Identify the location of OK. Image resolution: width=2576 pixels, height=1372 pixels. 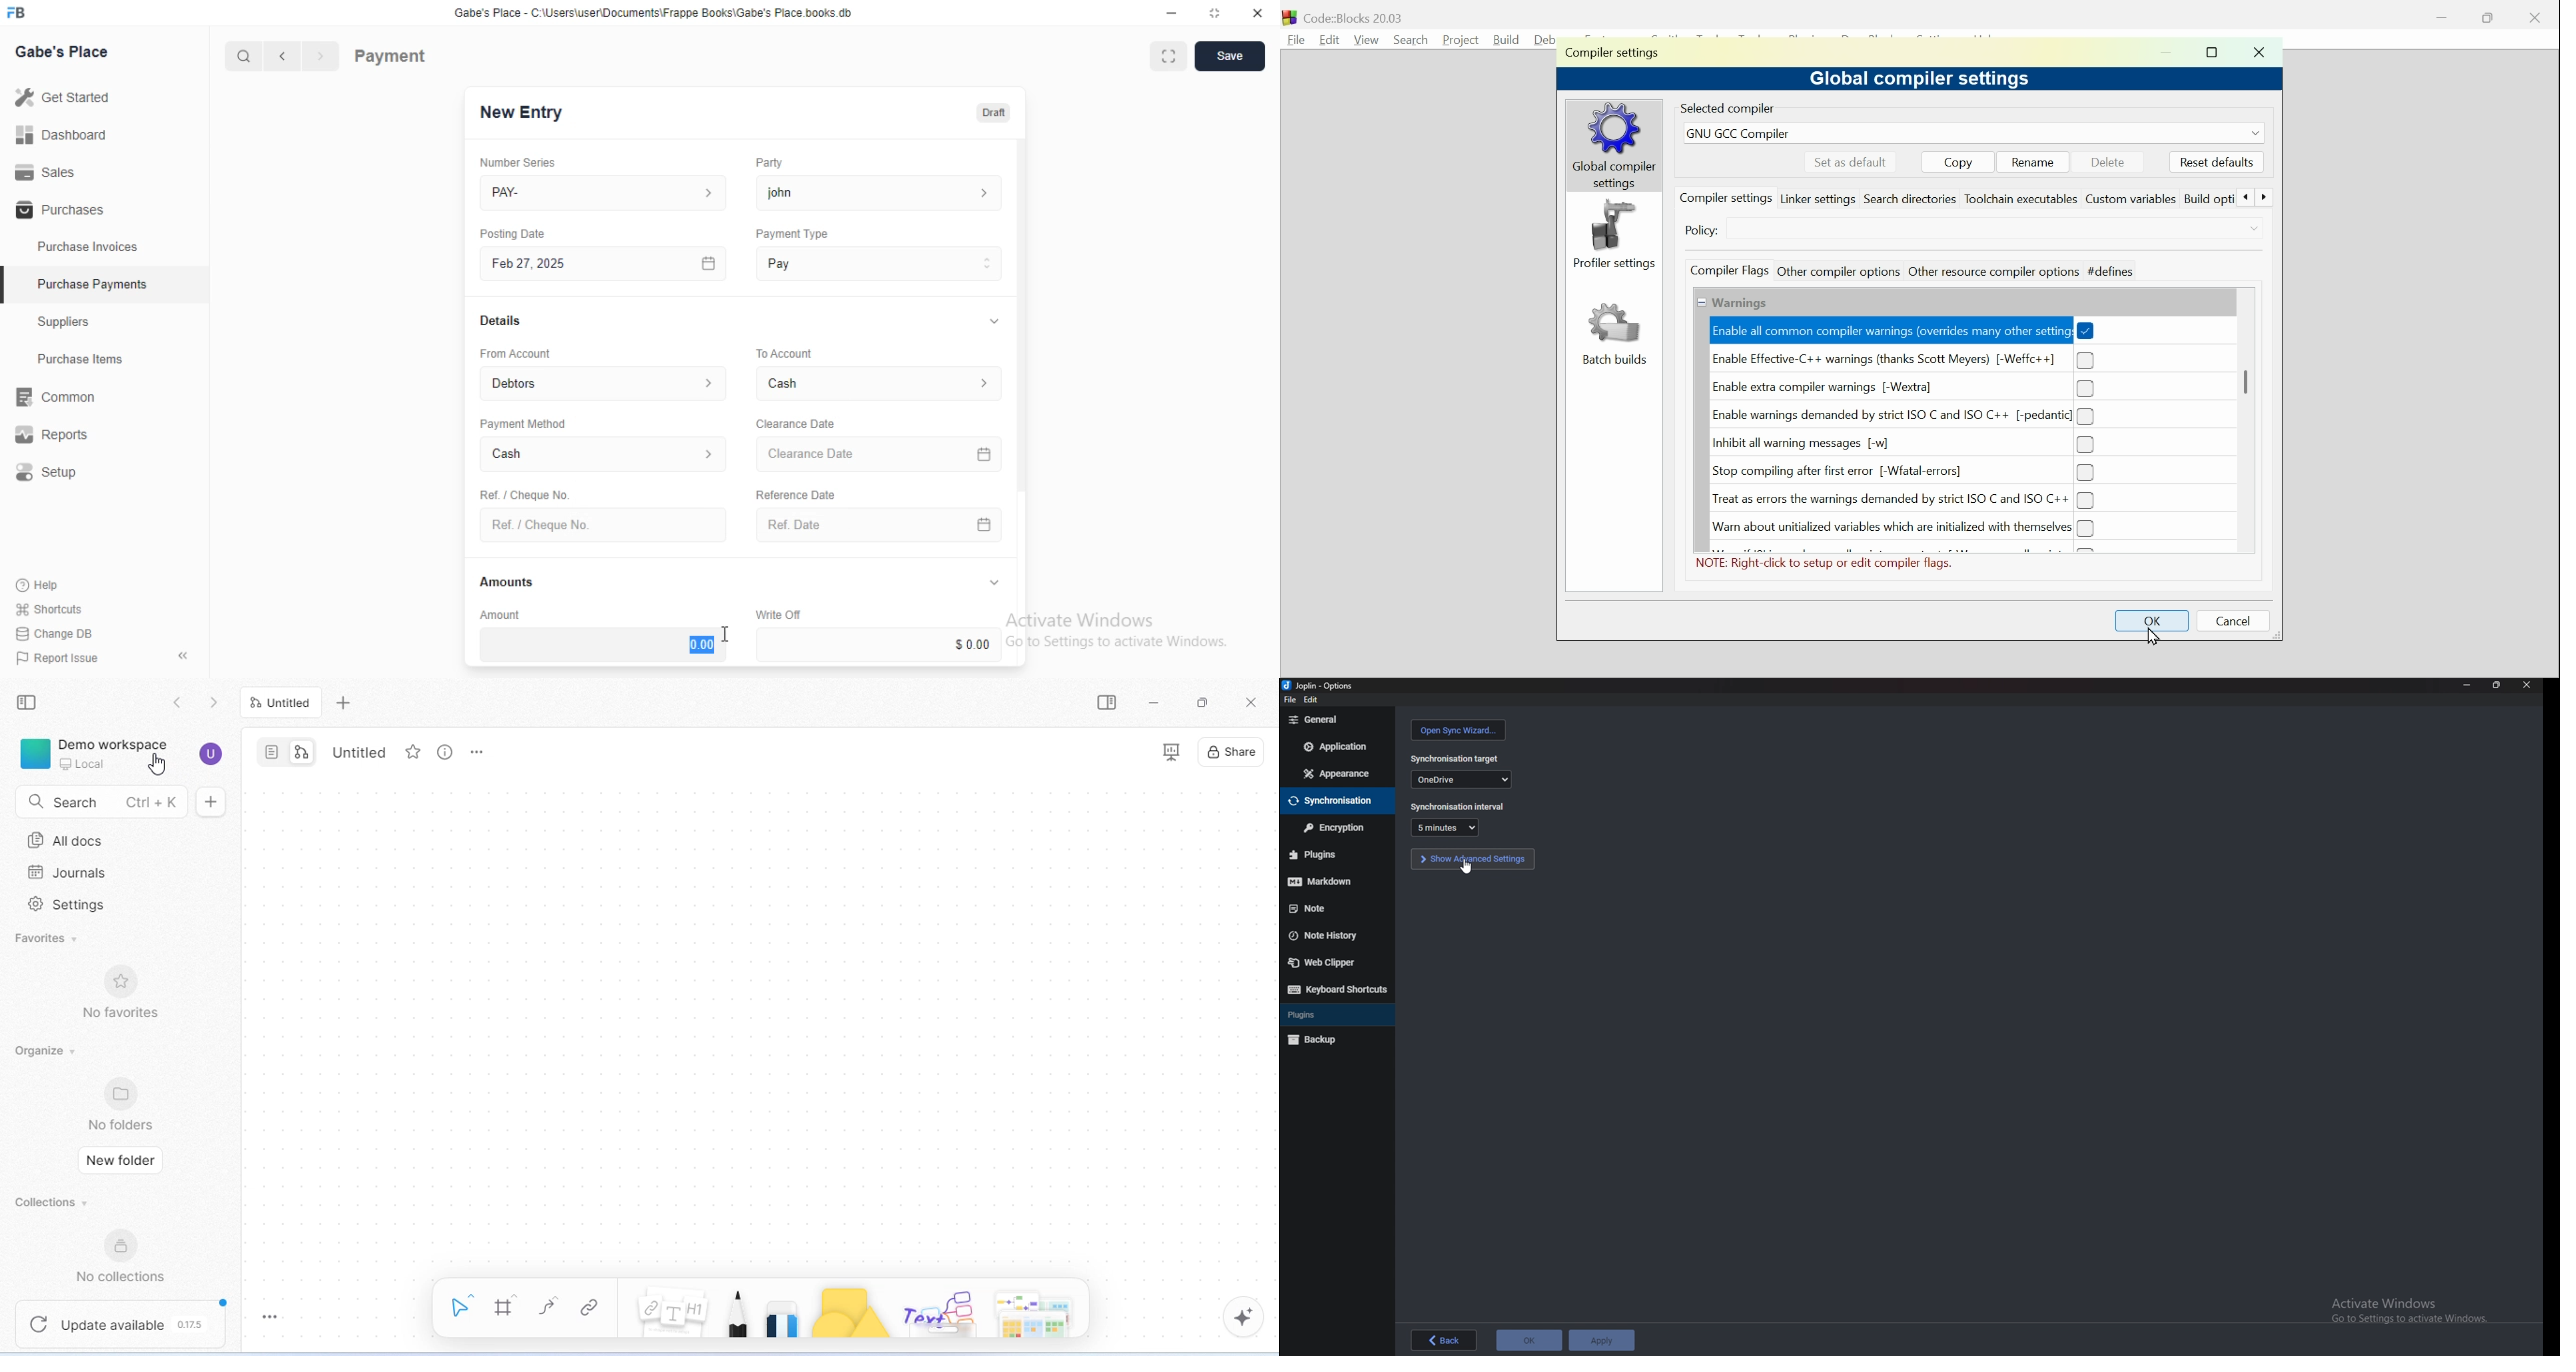
(2154, 621).